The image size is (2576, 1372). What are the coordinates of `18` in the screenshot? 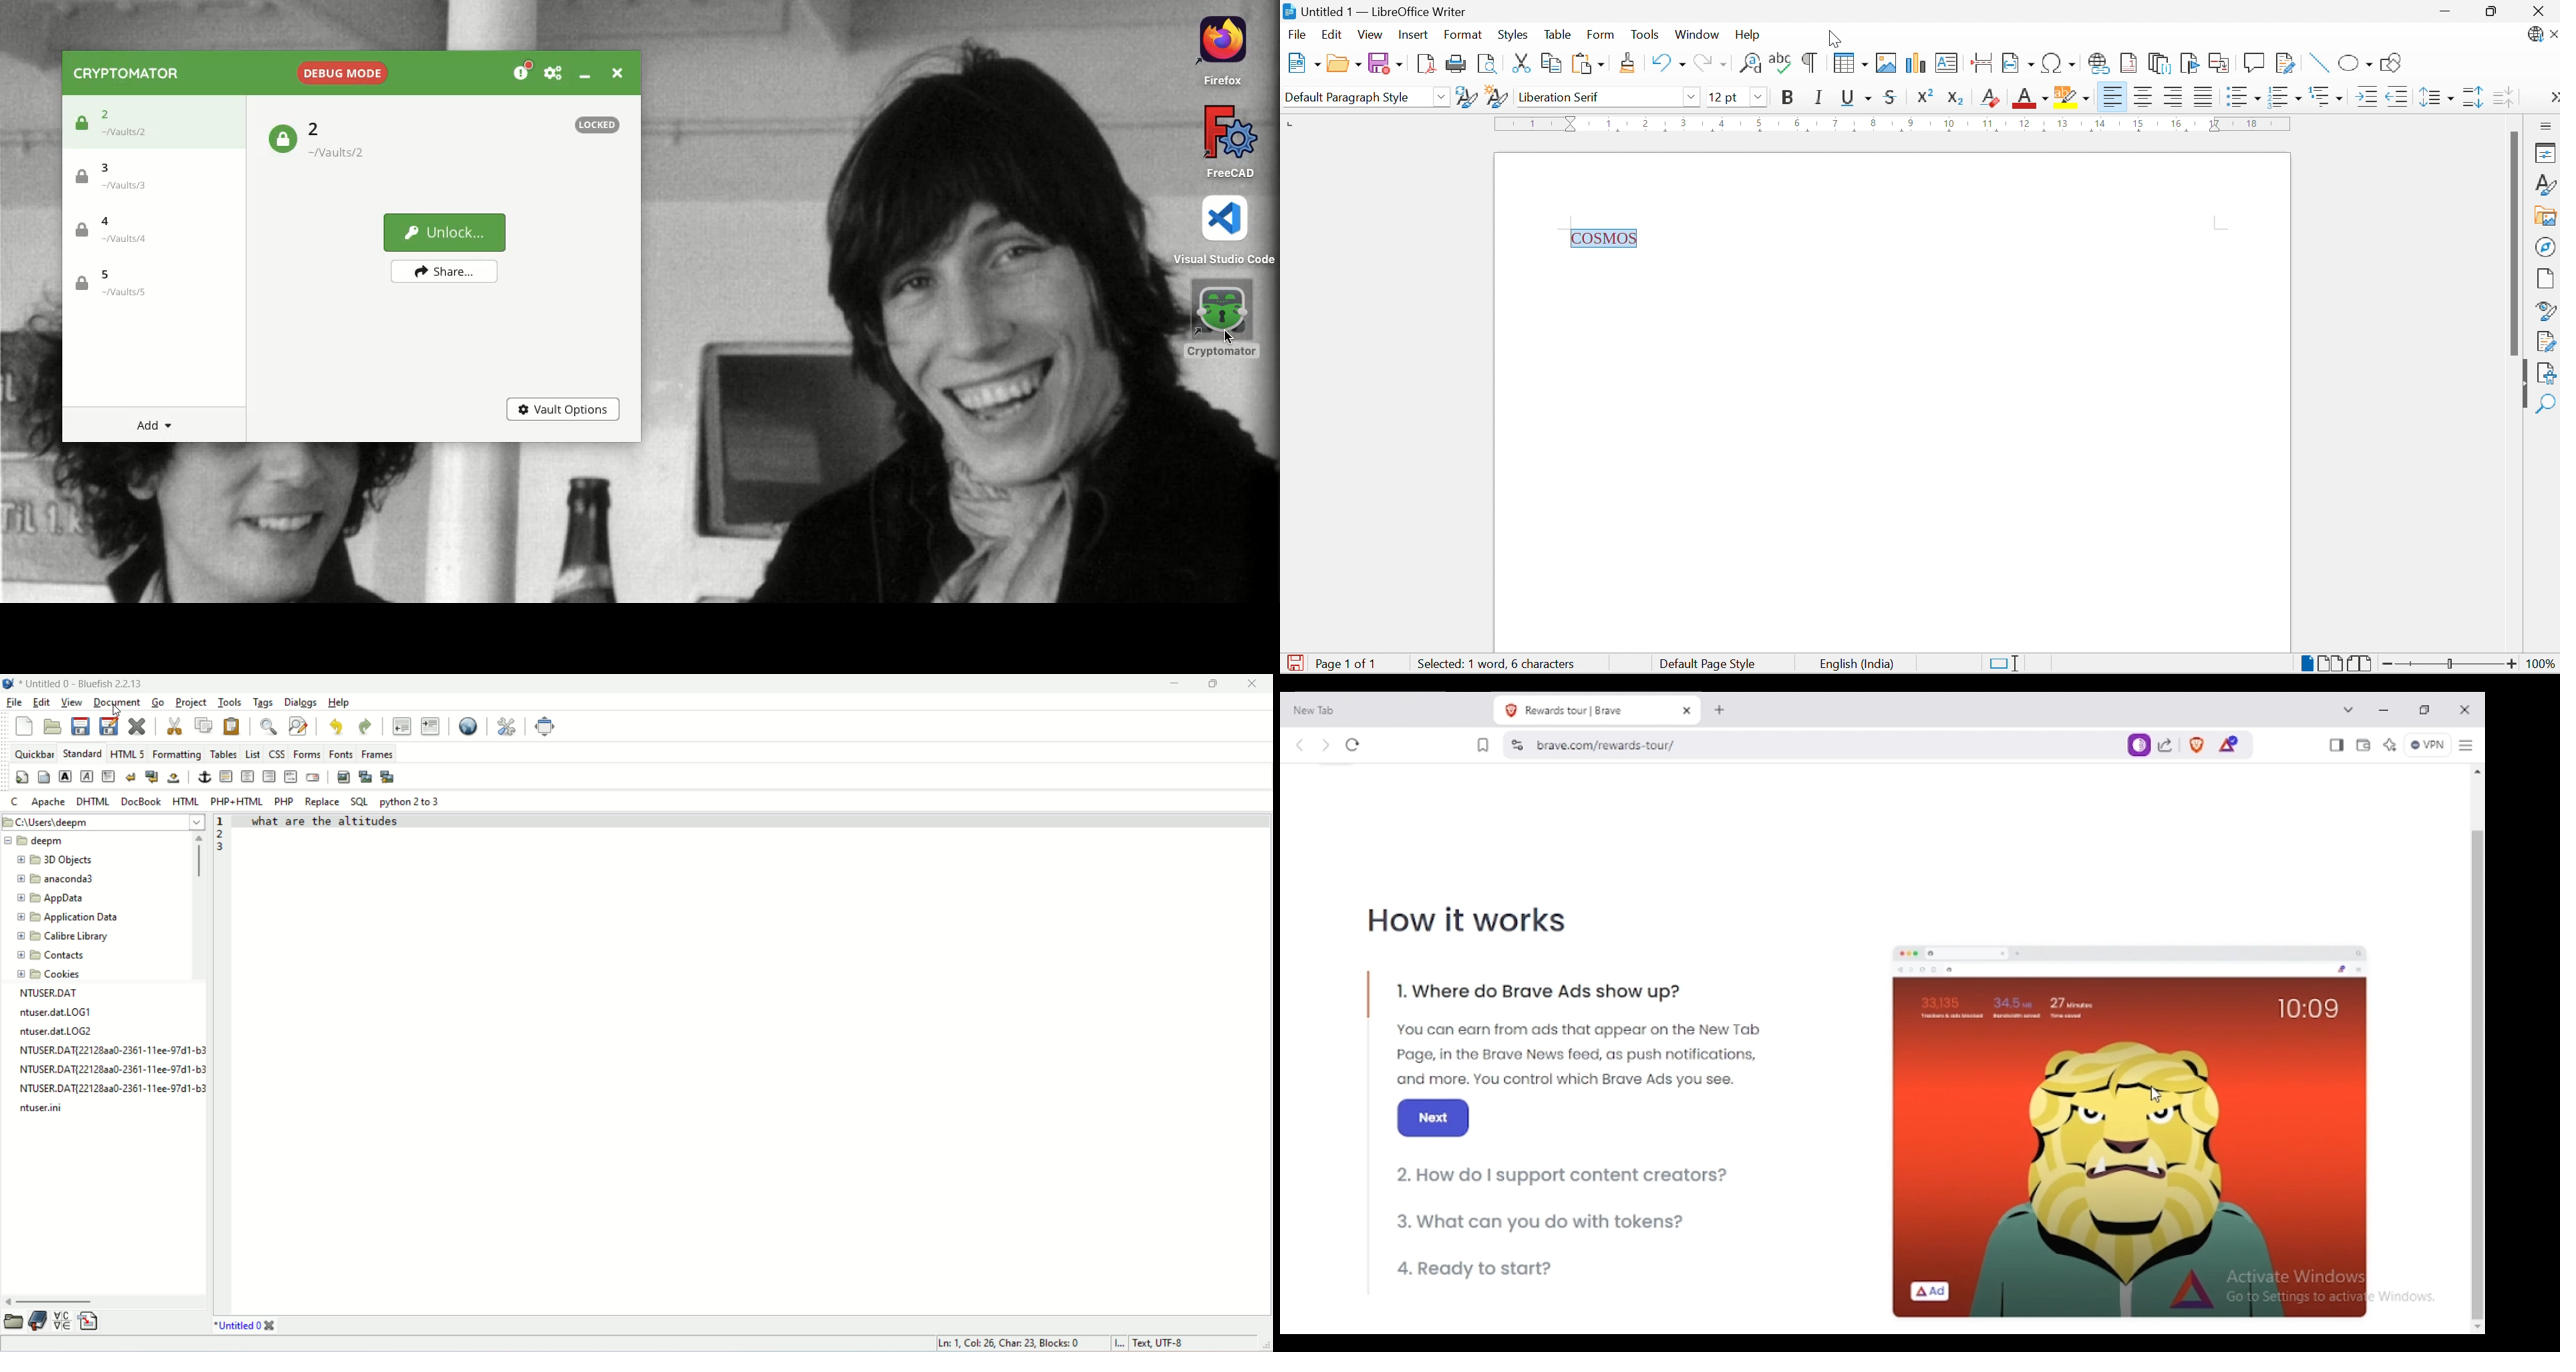 It's located at (2253, 123).